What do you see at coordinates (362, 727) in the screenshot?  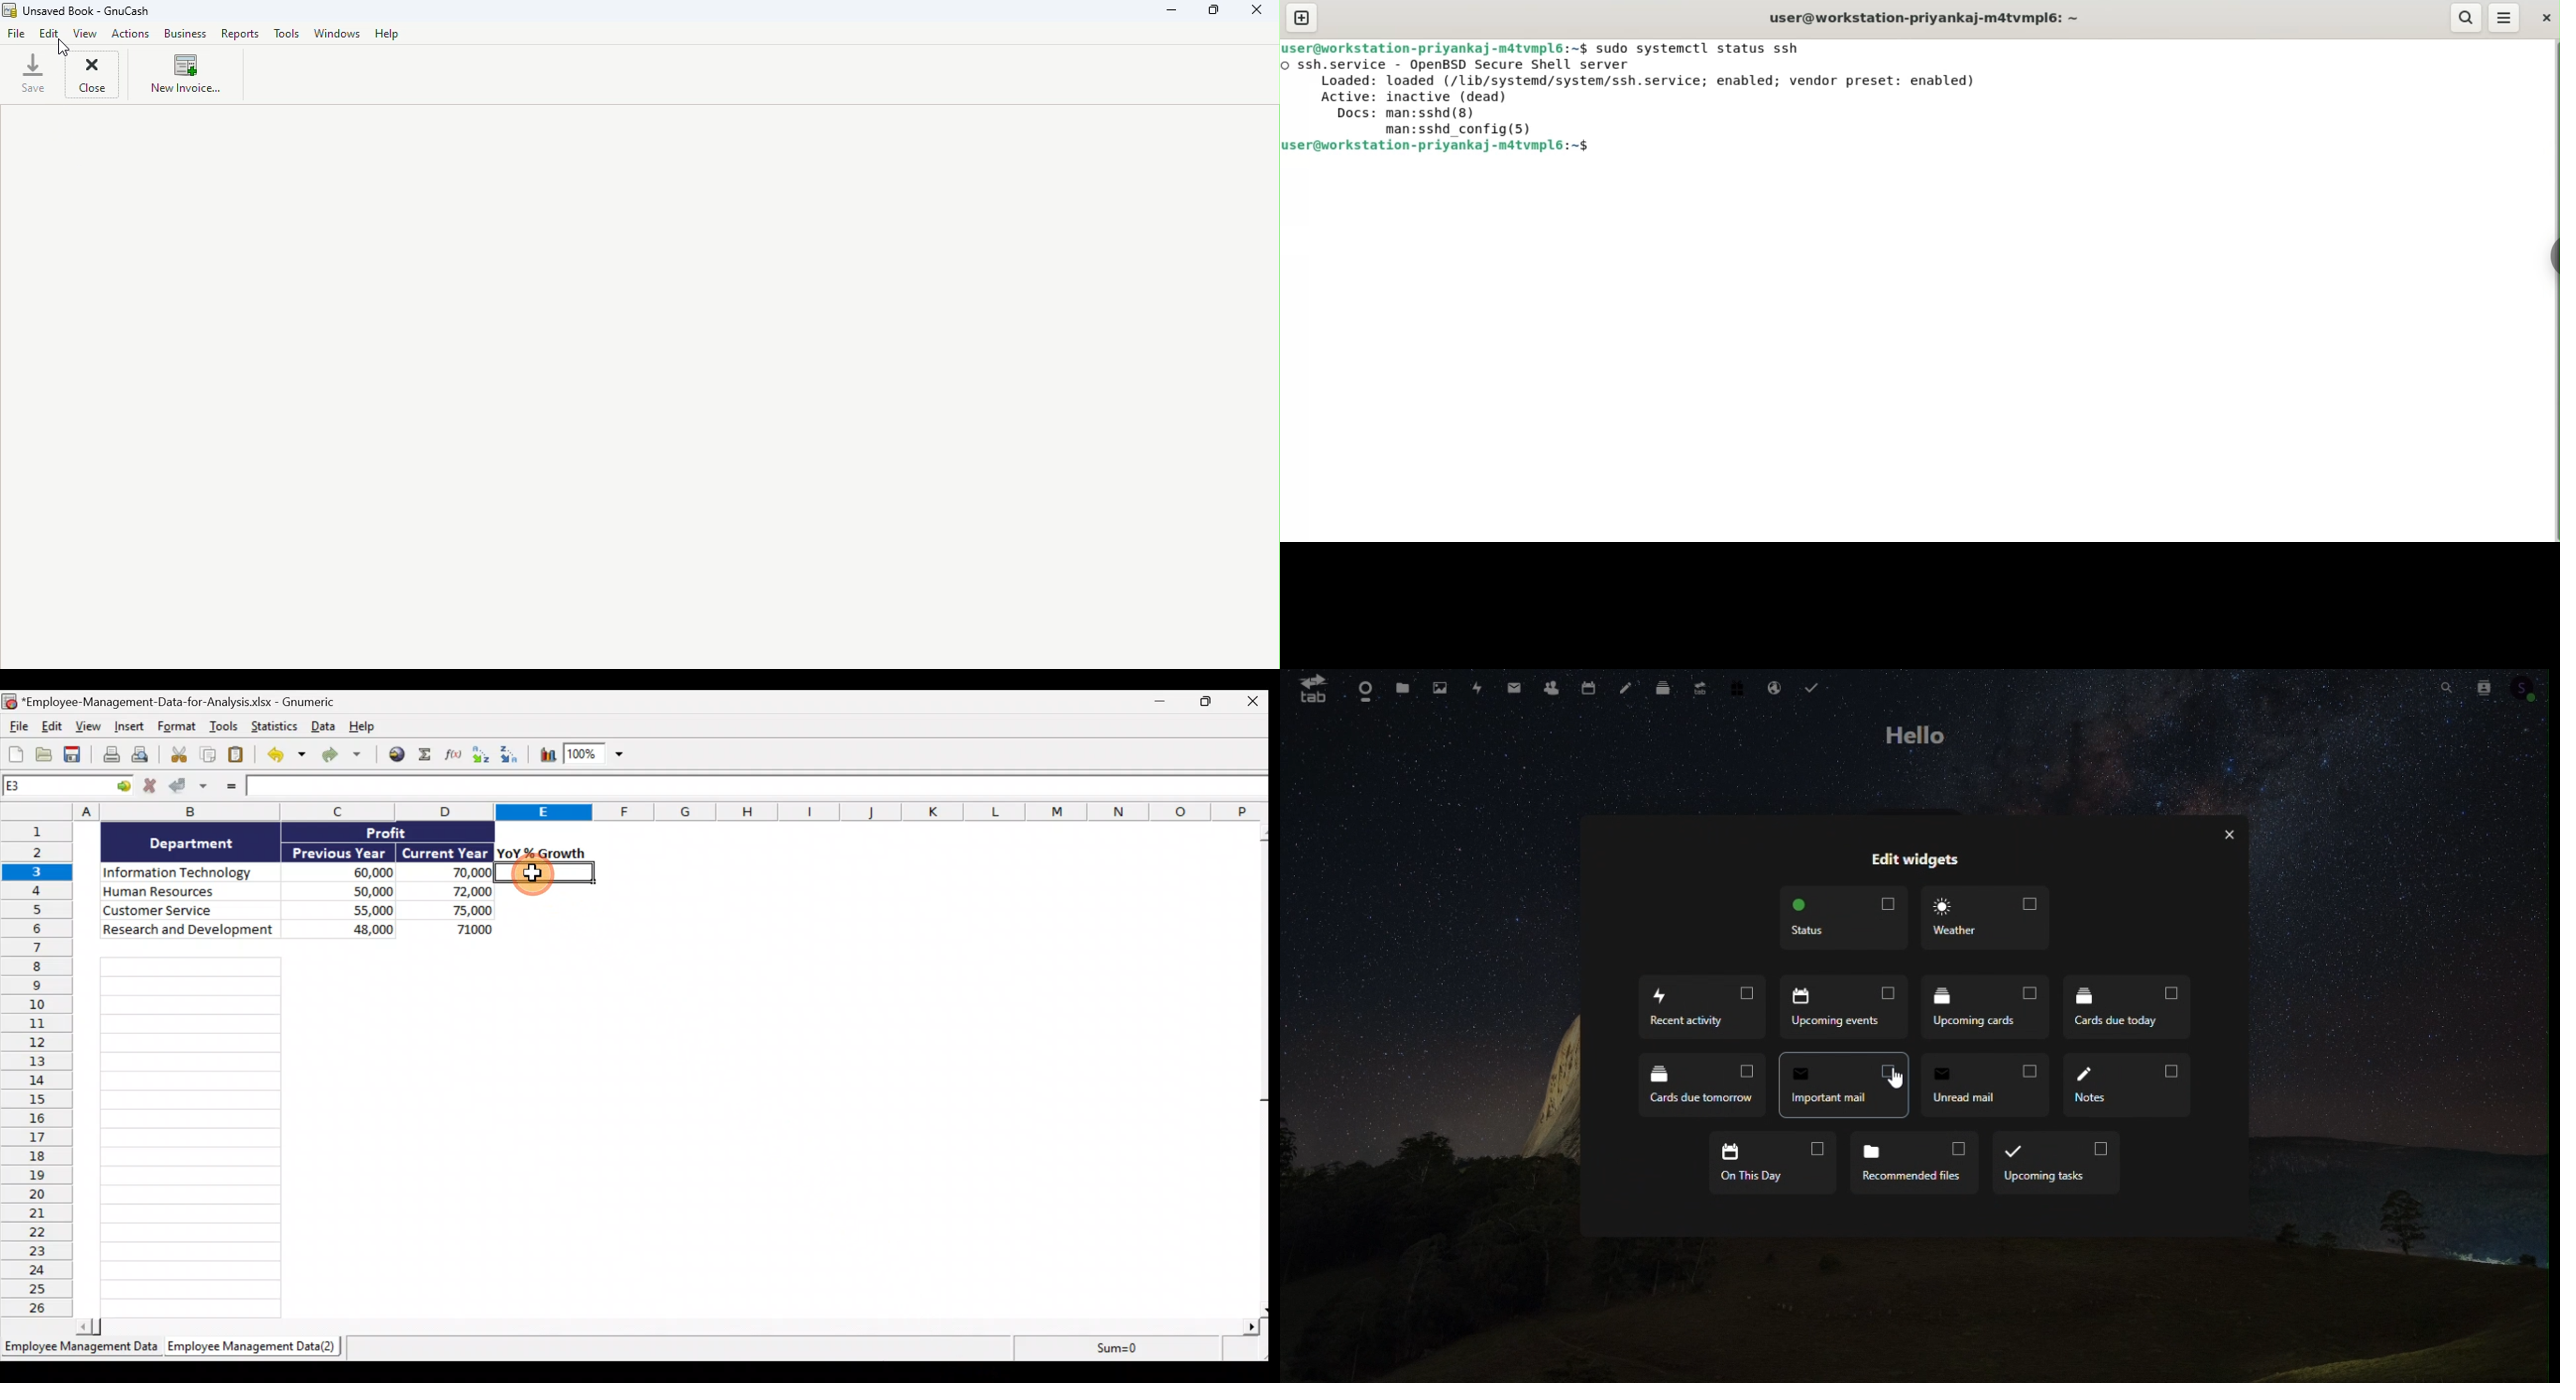 I see `Help` at bounding box center [362, 727].